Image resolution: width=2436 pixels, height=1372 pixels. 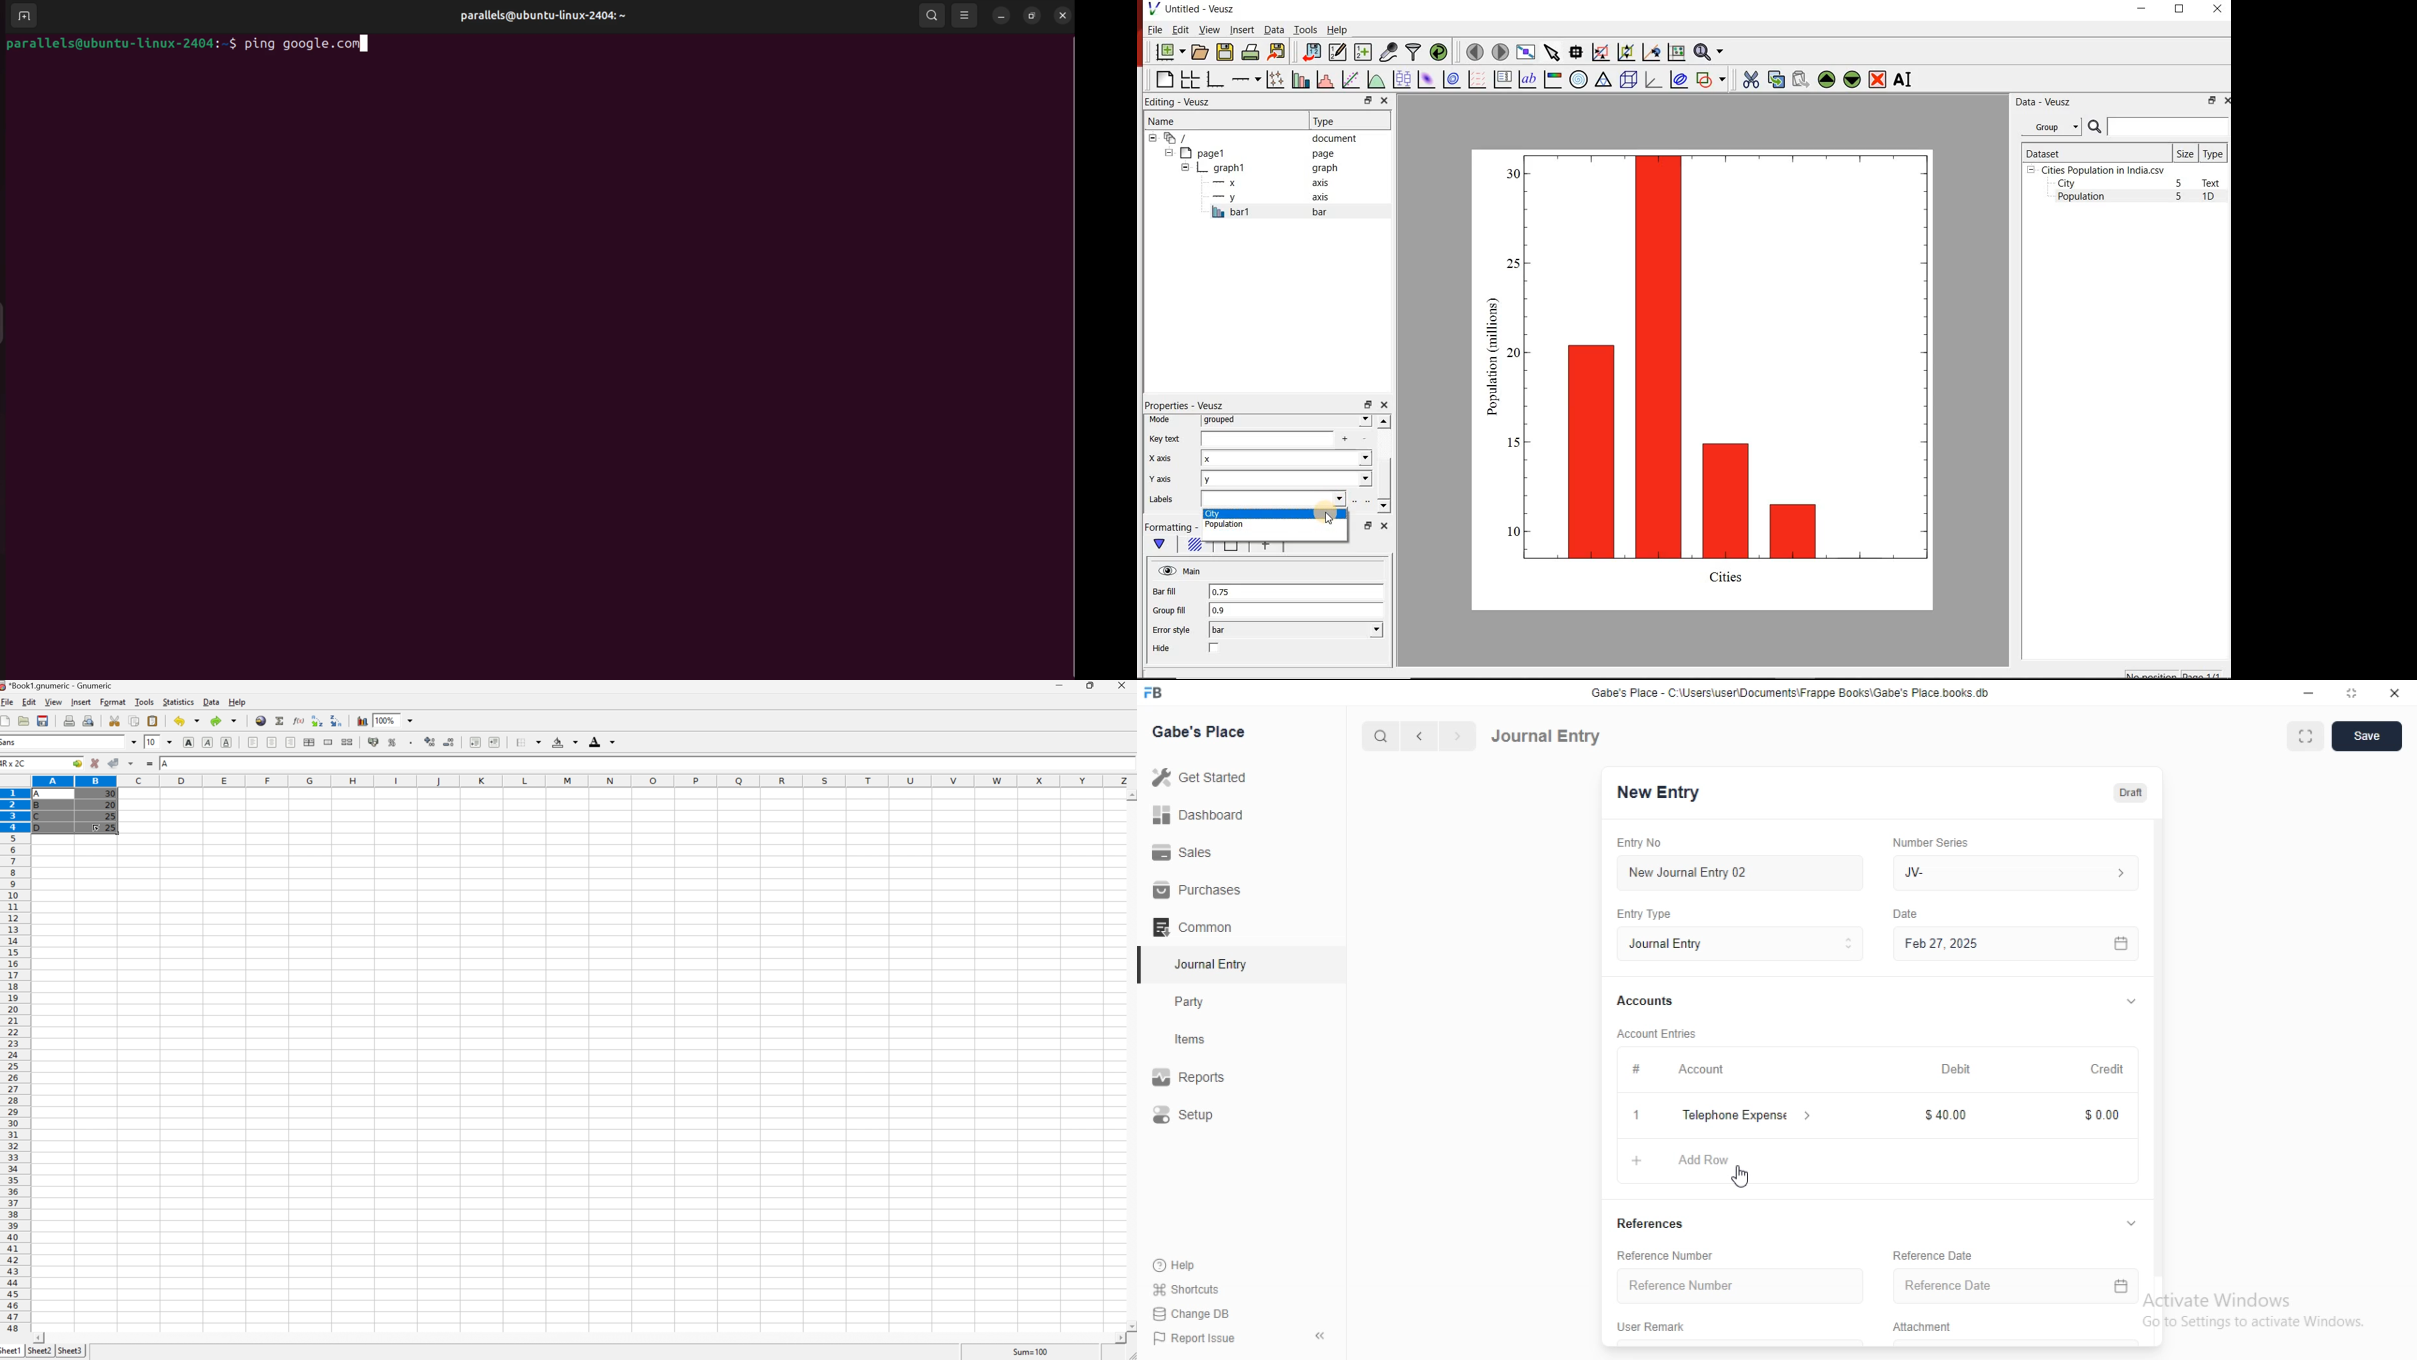 I want to click on Italic, so click(x=208, y=741).